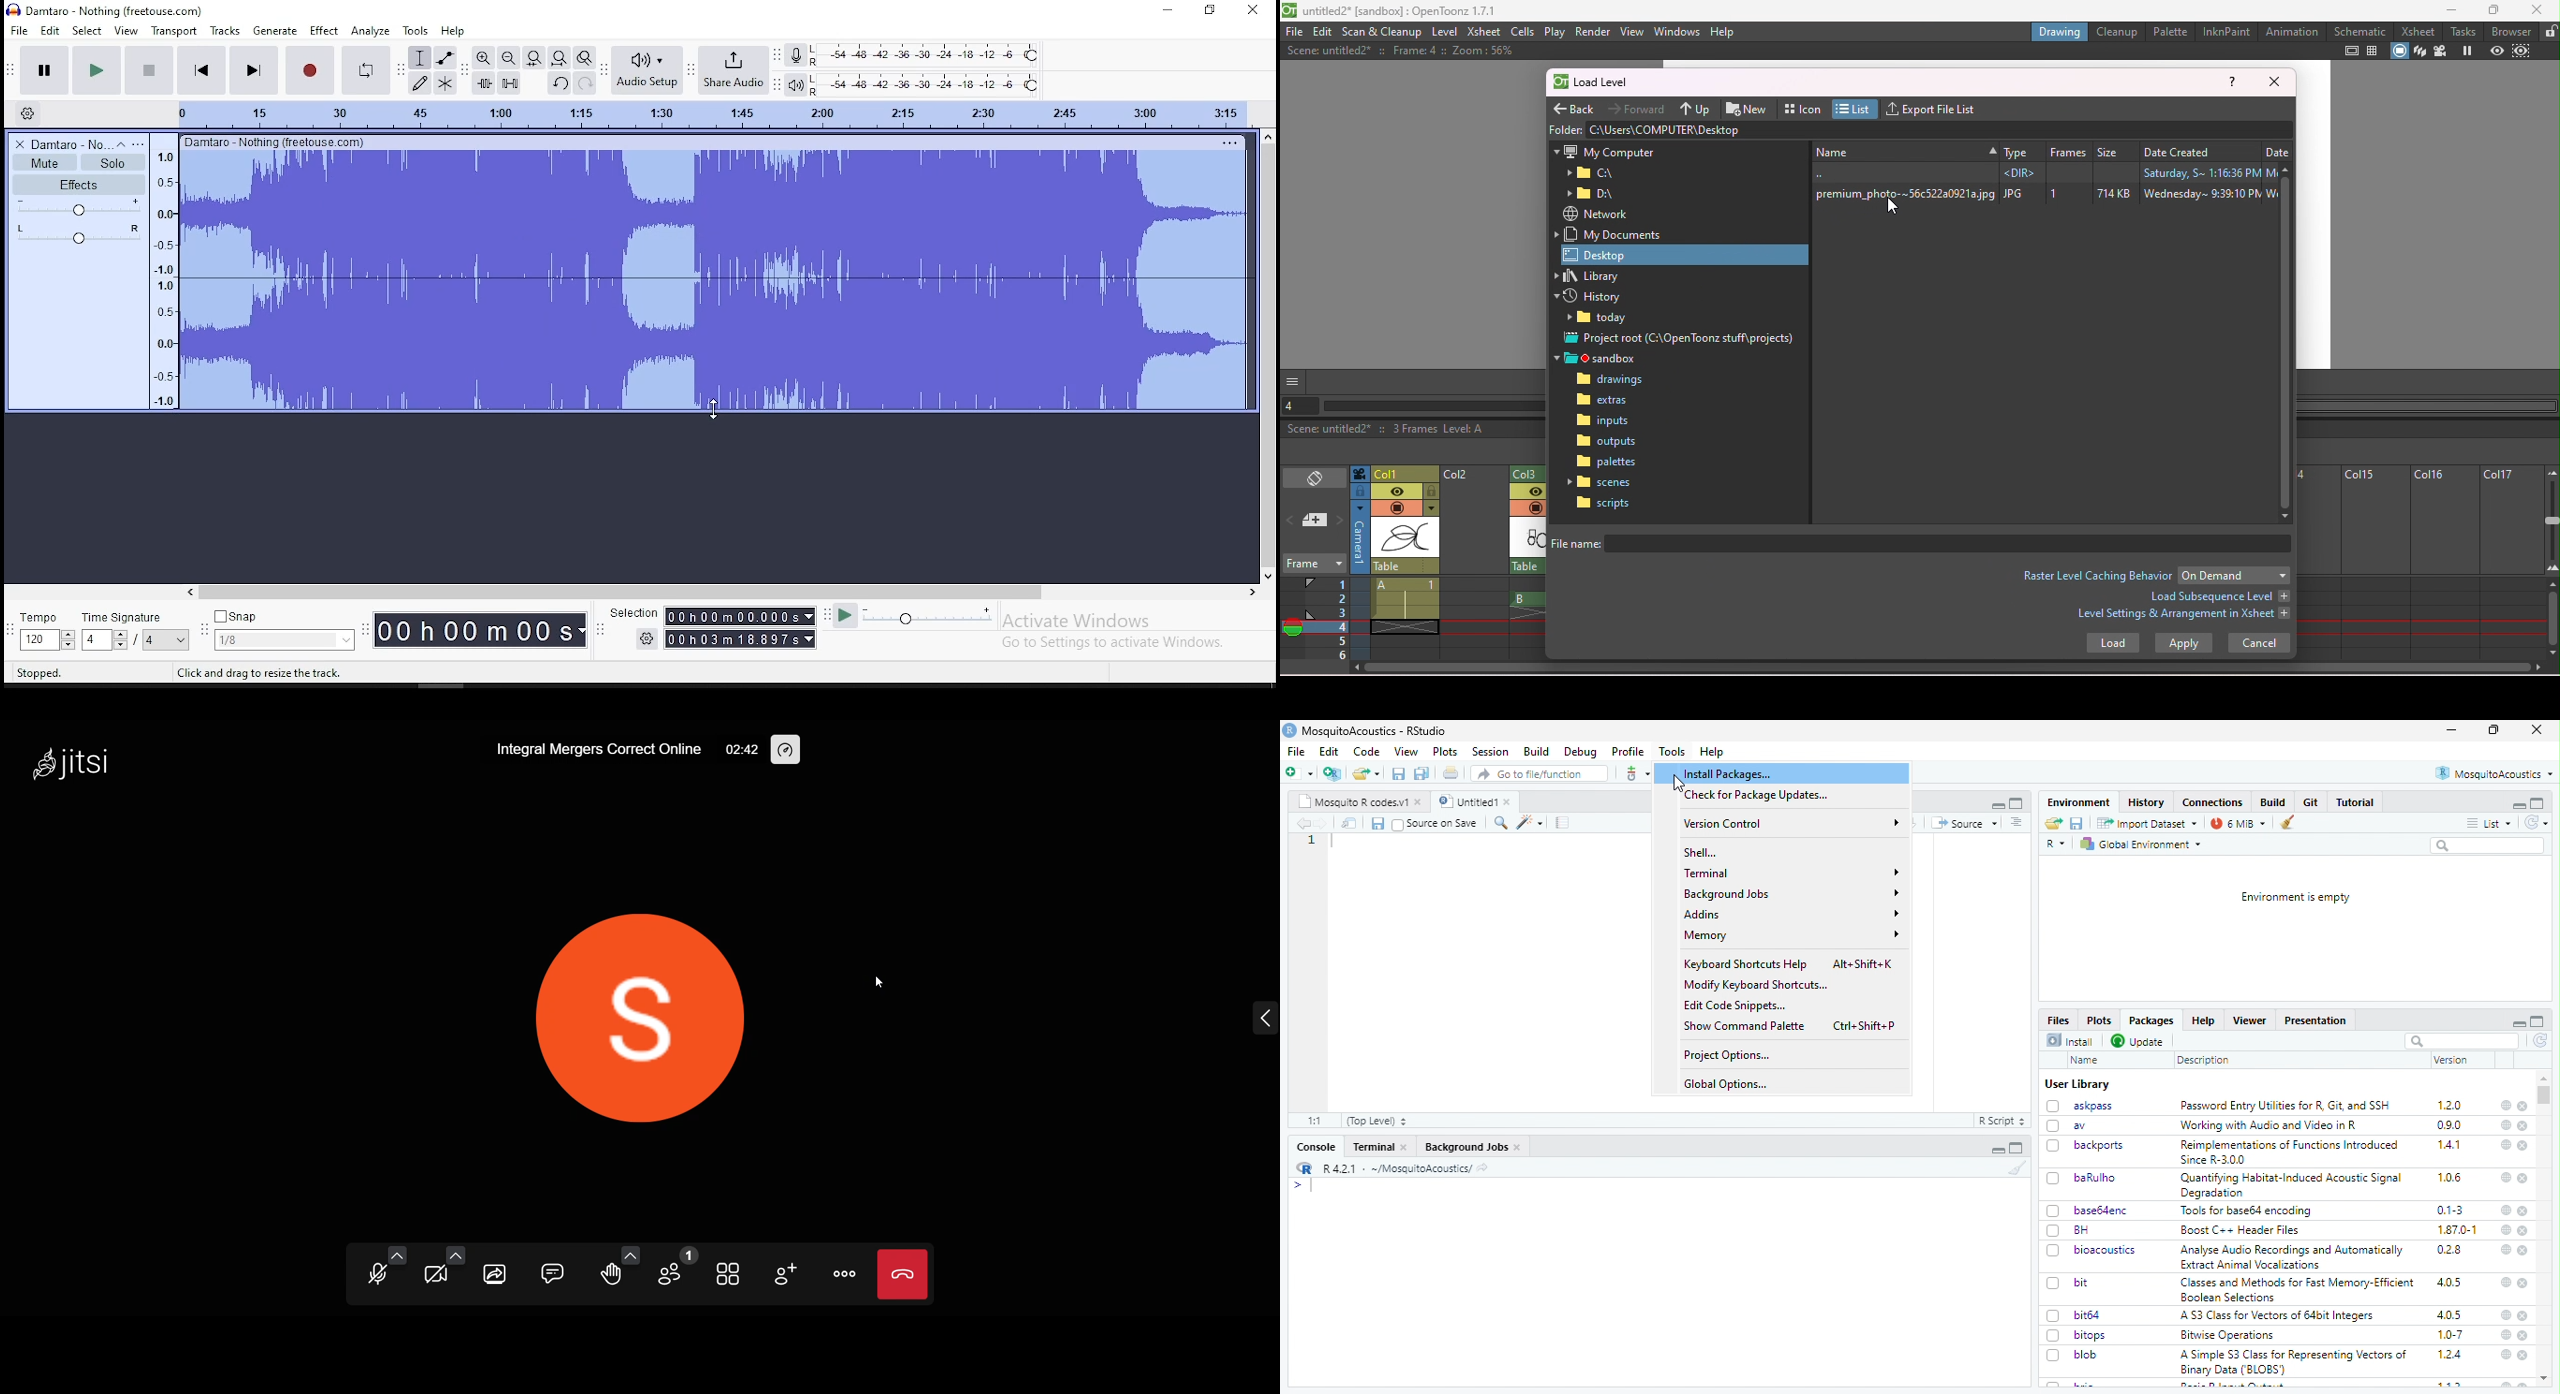  I want to click on zoom toggle, so click(584, 58).